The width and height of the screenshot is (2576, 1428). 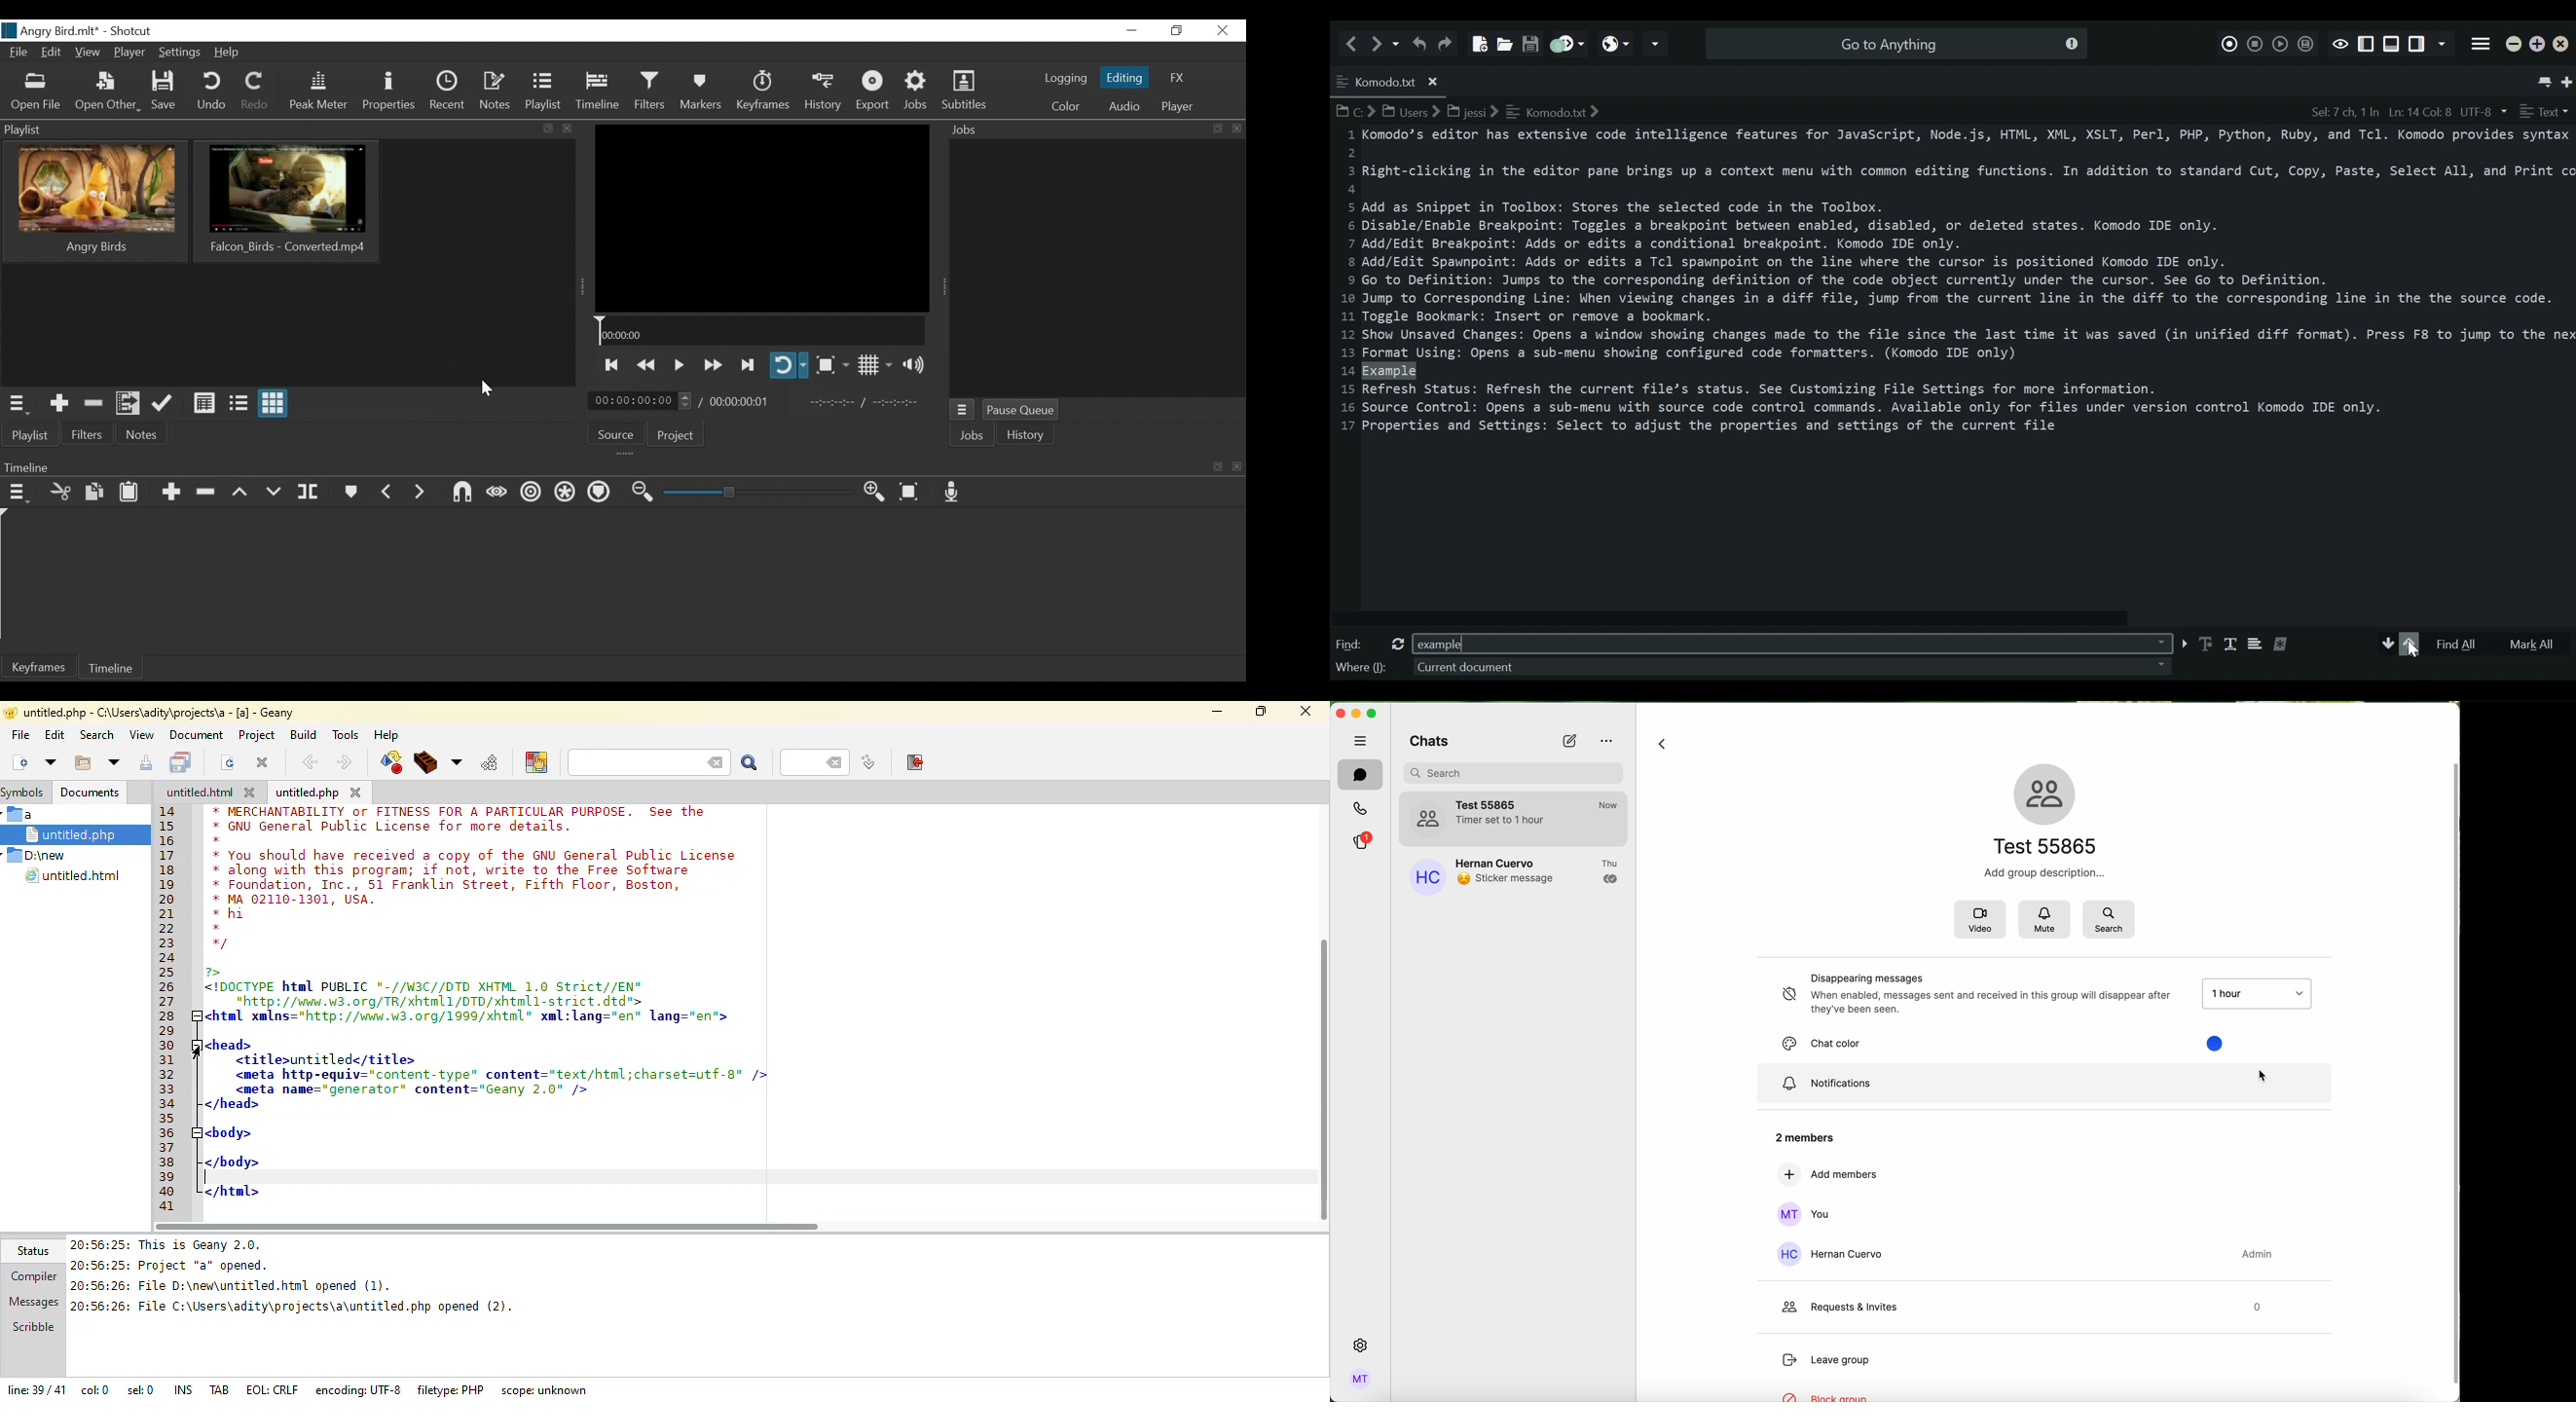 I want to click on Hernan Cuervo contact, so click(x=1514, y=875).